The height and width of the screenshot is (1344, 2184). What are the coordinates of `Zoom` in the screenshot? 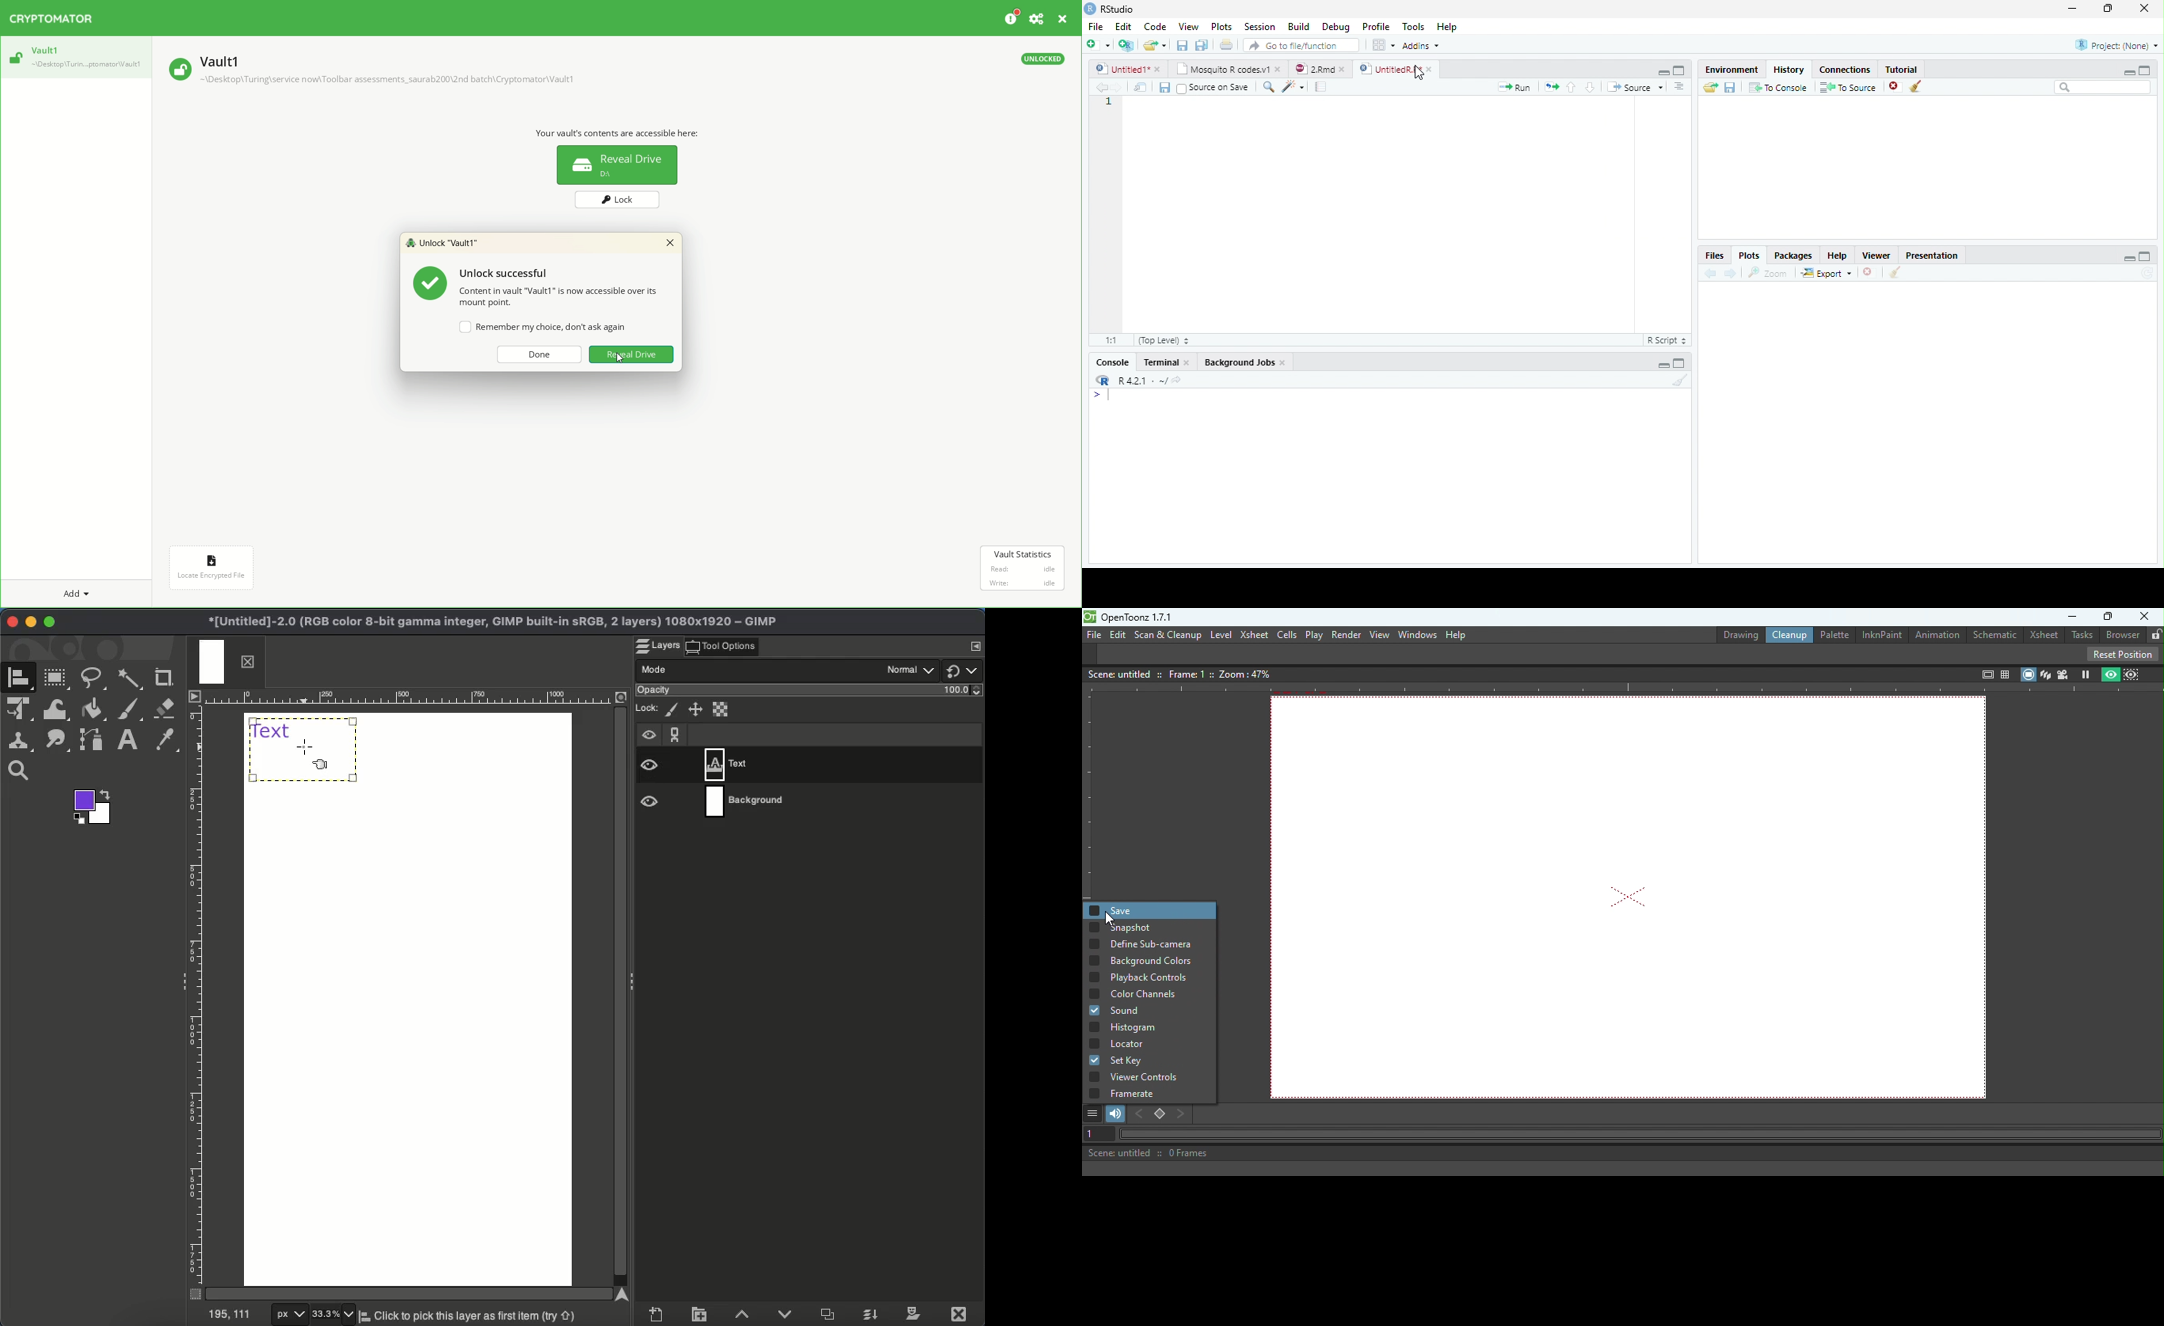 It's located at (1769, 273).